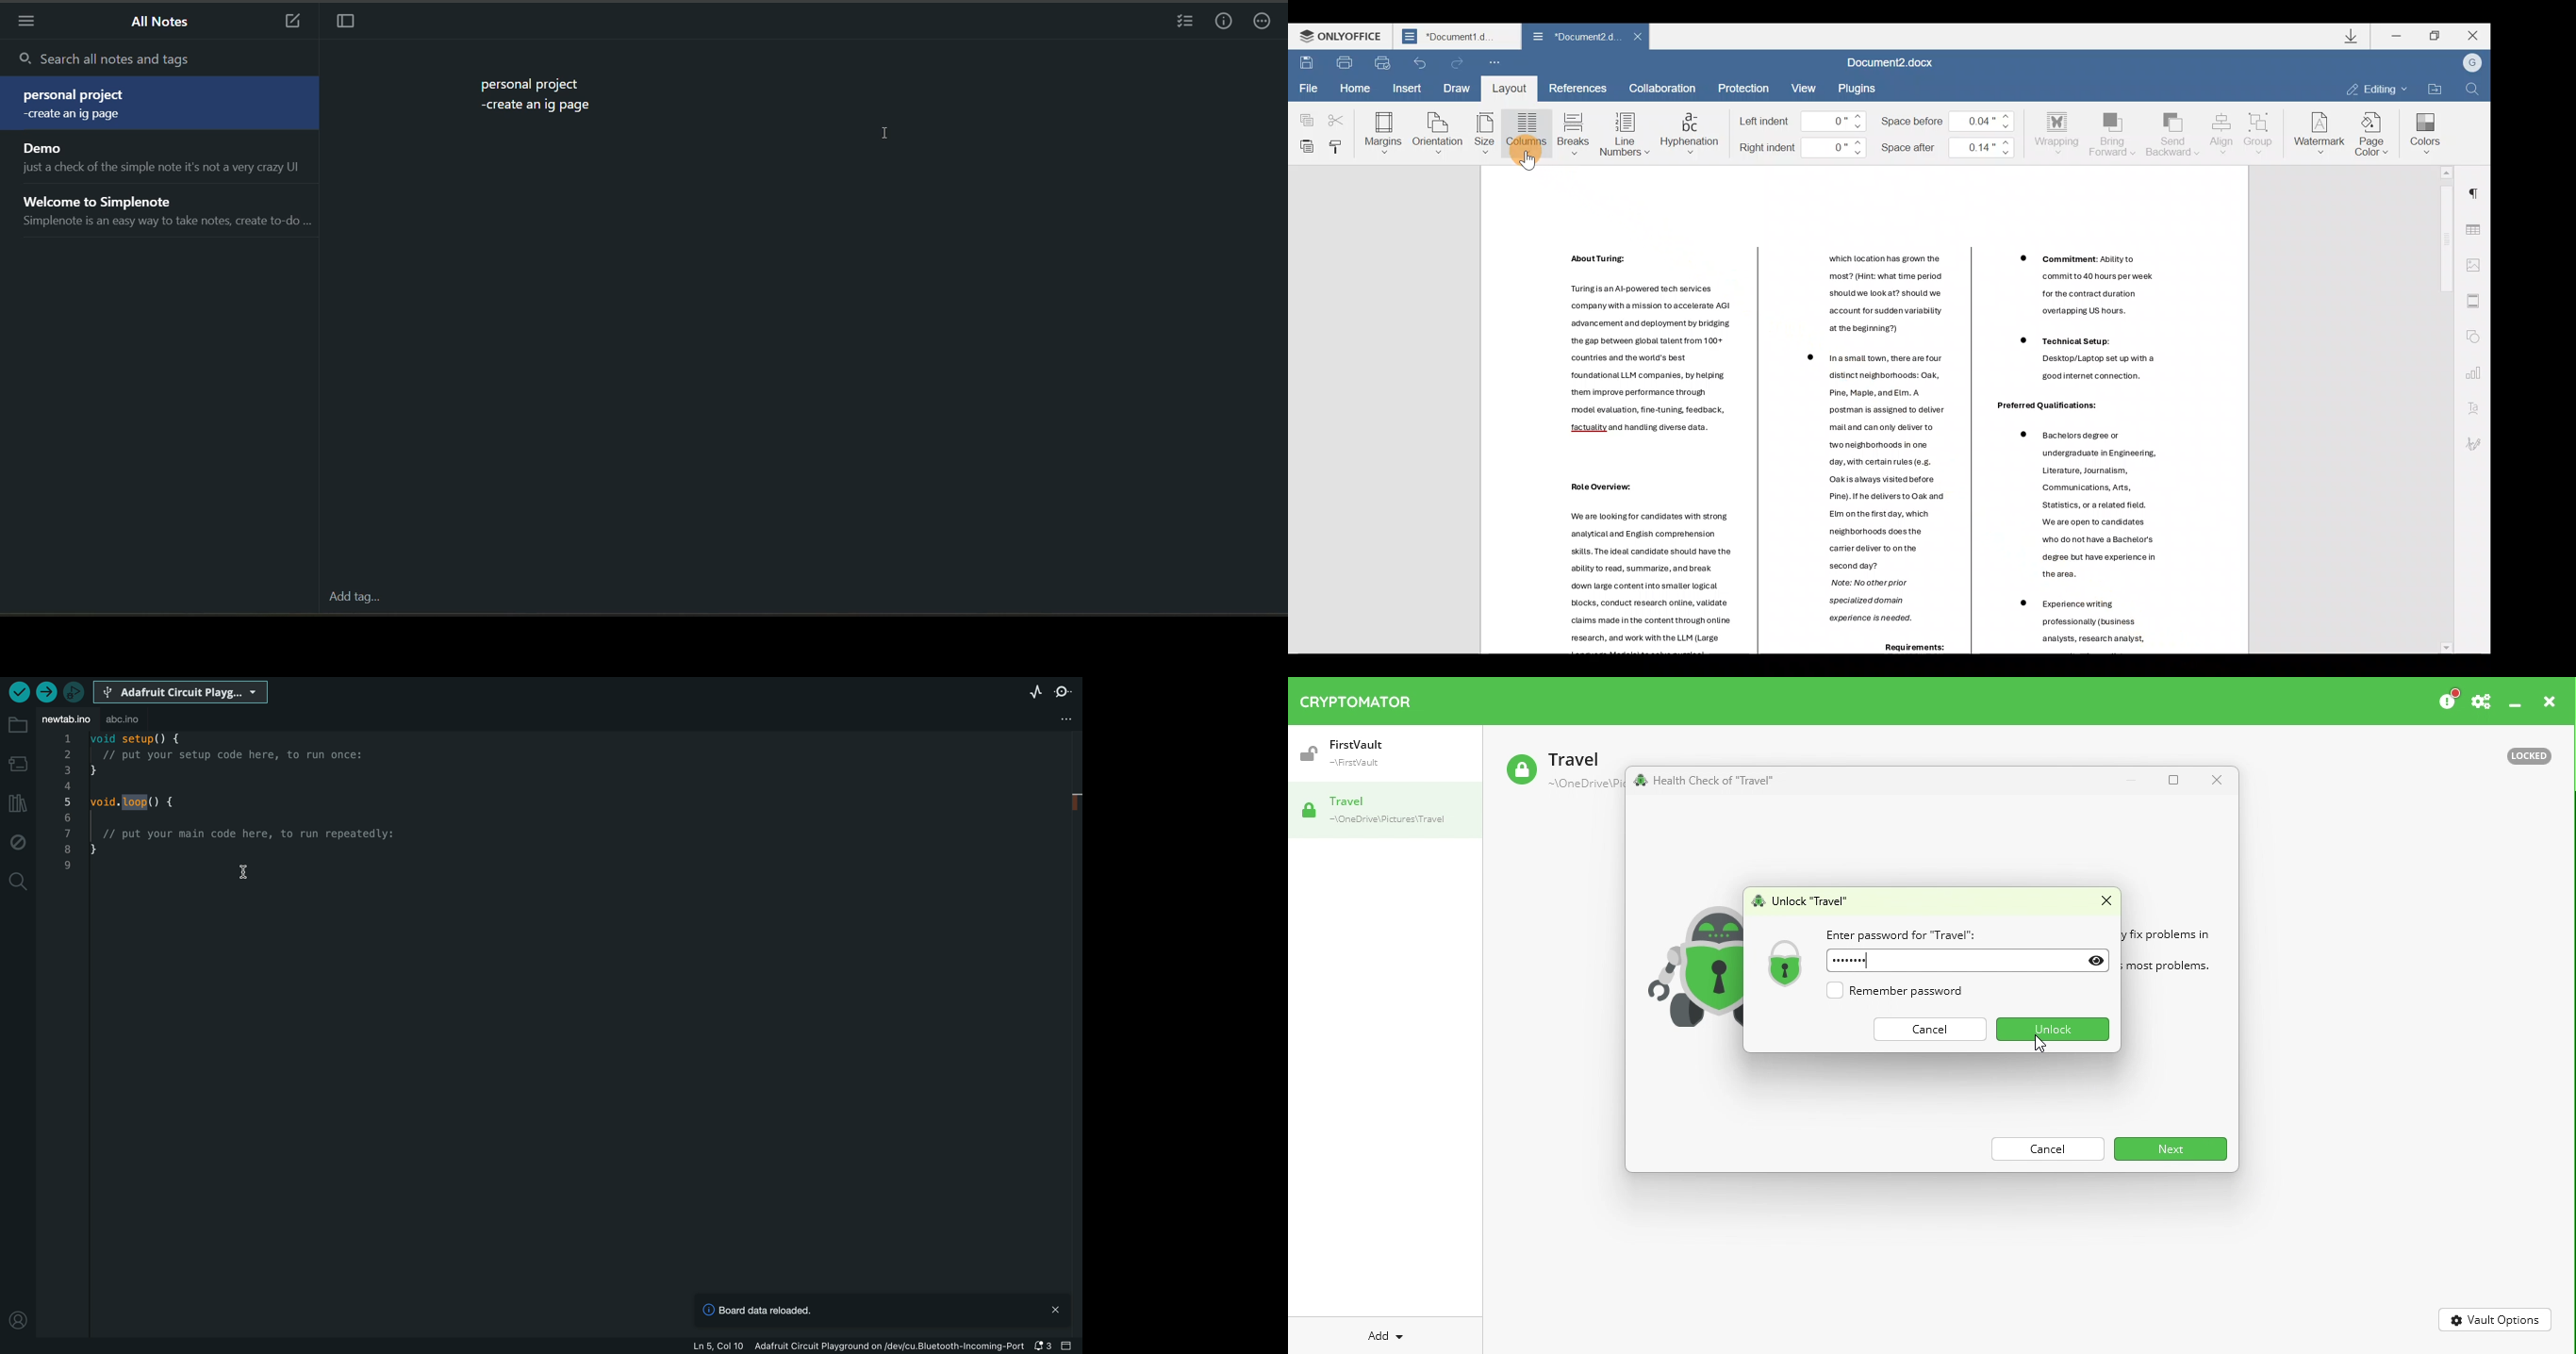 The height and width of the screenshot is (1372, 2576). What do you see at coordinates (2097, 962) in the screenshot?
I see `unhide password` at bounding box center [2097, 962].